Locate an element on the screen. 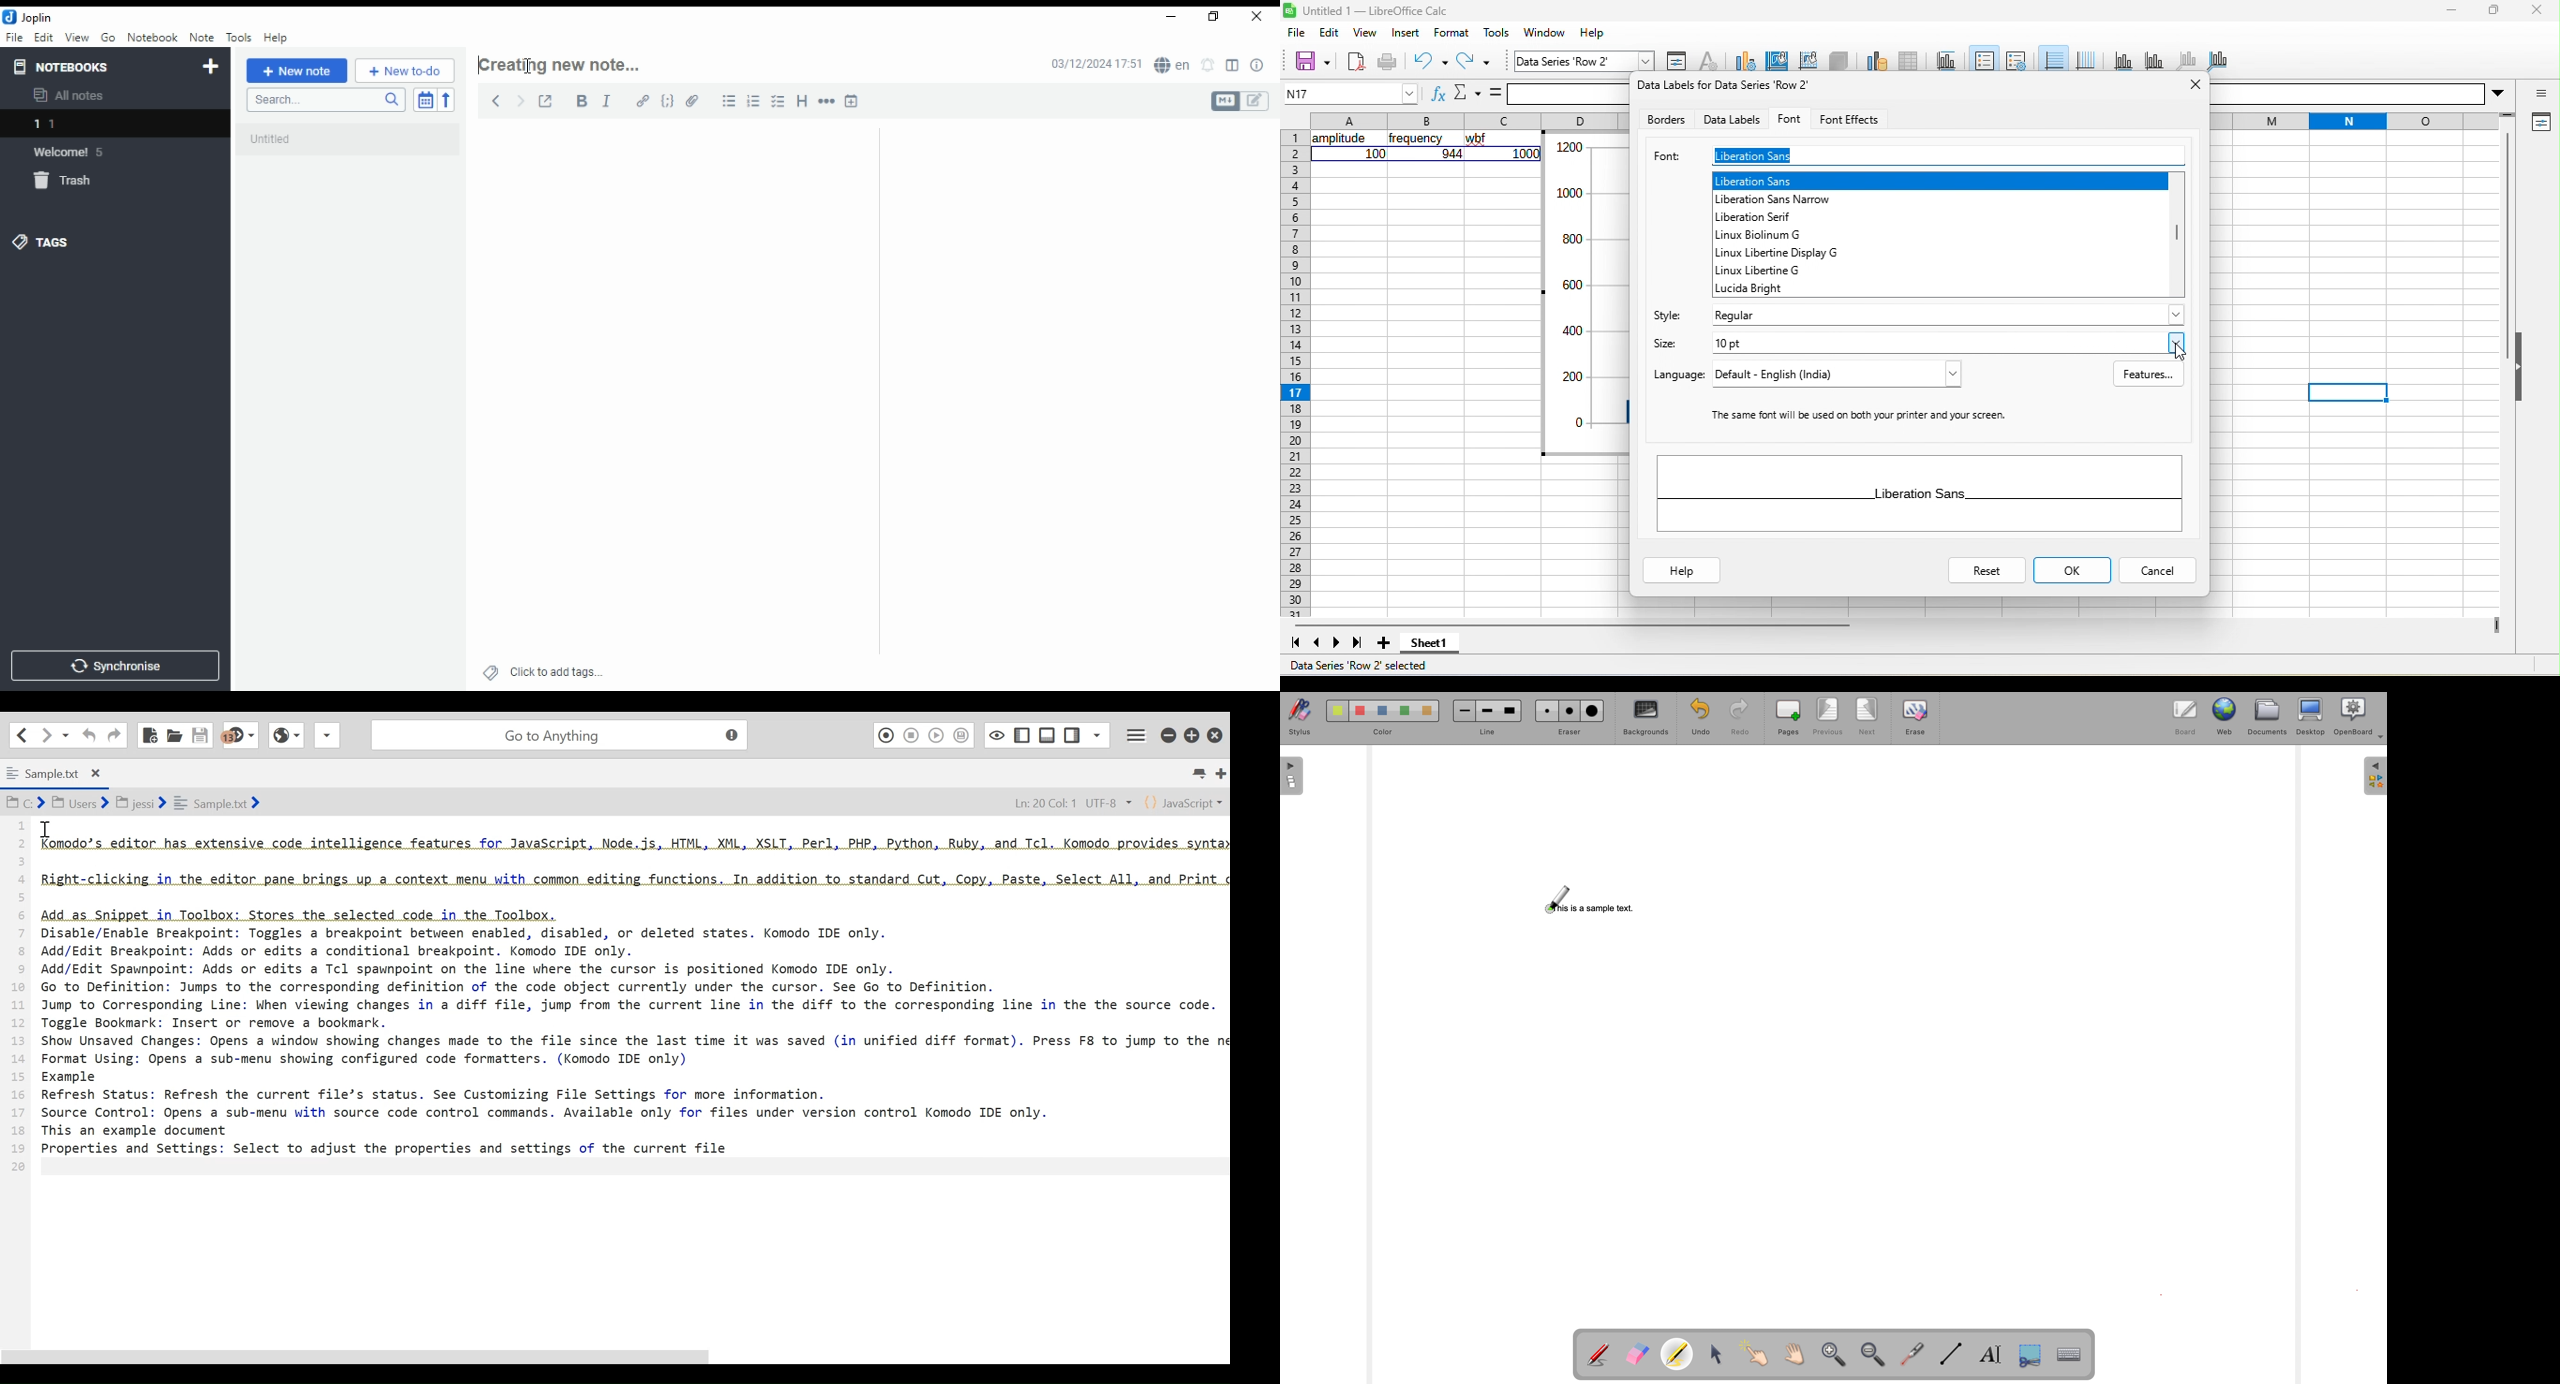 The width and height of the screenshot is (2576, 1400). help is located at coordinates (276, 38).